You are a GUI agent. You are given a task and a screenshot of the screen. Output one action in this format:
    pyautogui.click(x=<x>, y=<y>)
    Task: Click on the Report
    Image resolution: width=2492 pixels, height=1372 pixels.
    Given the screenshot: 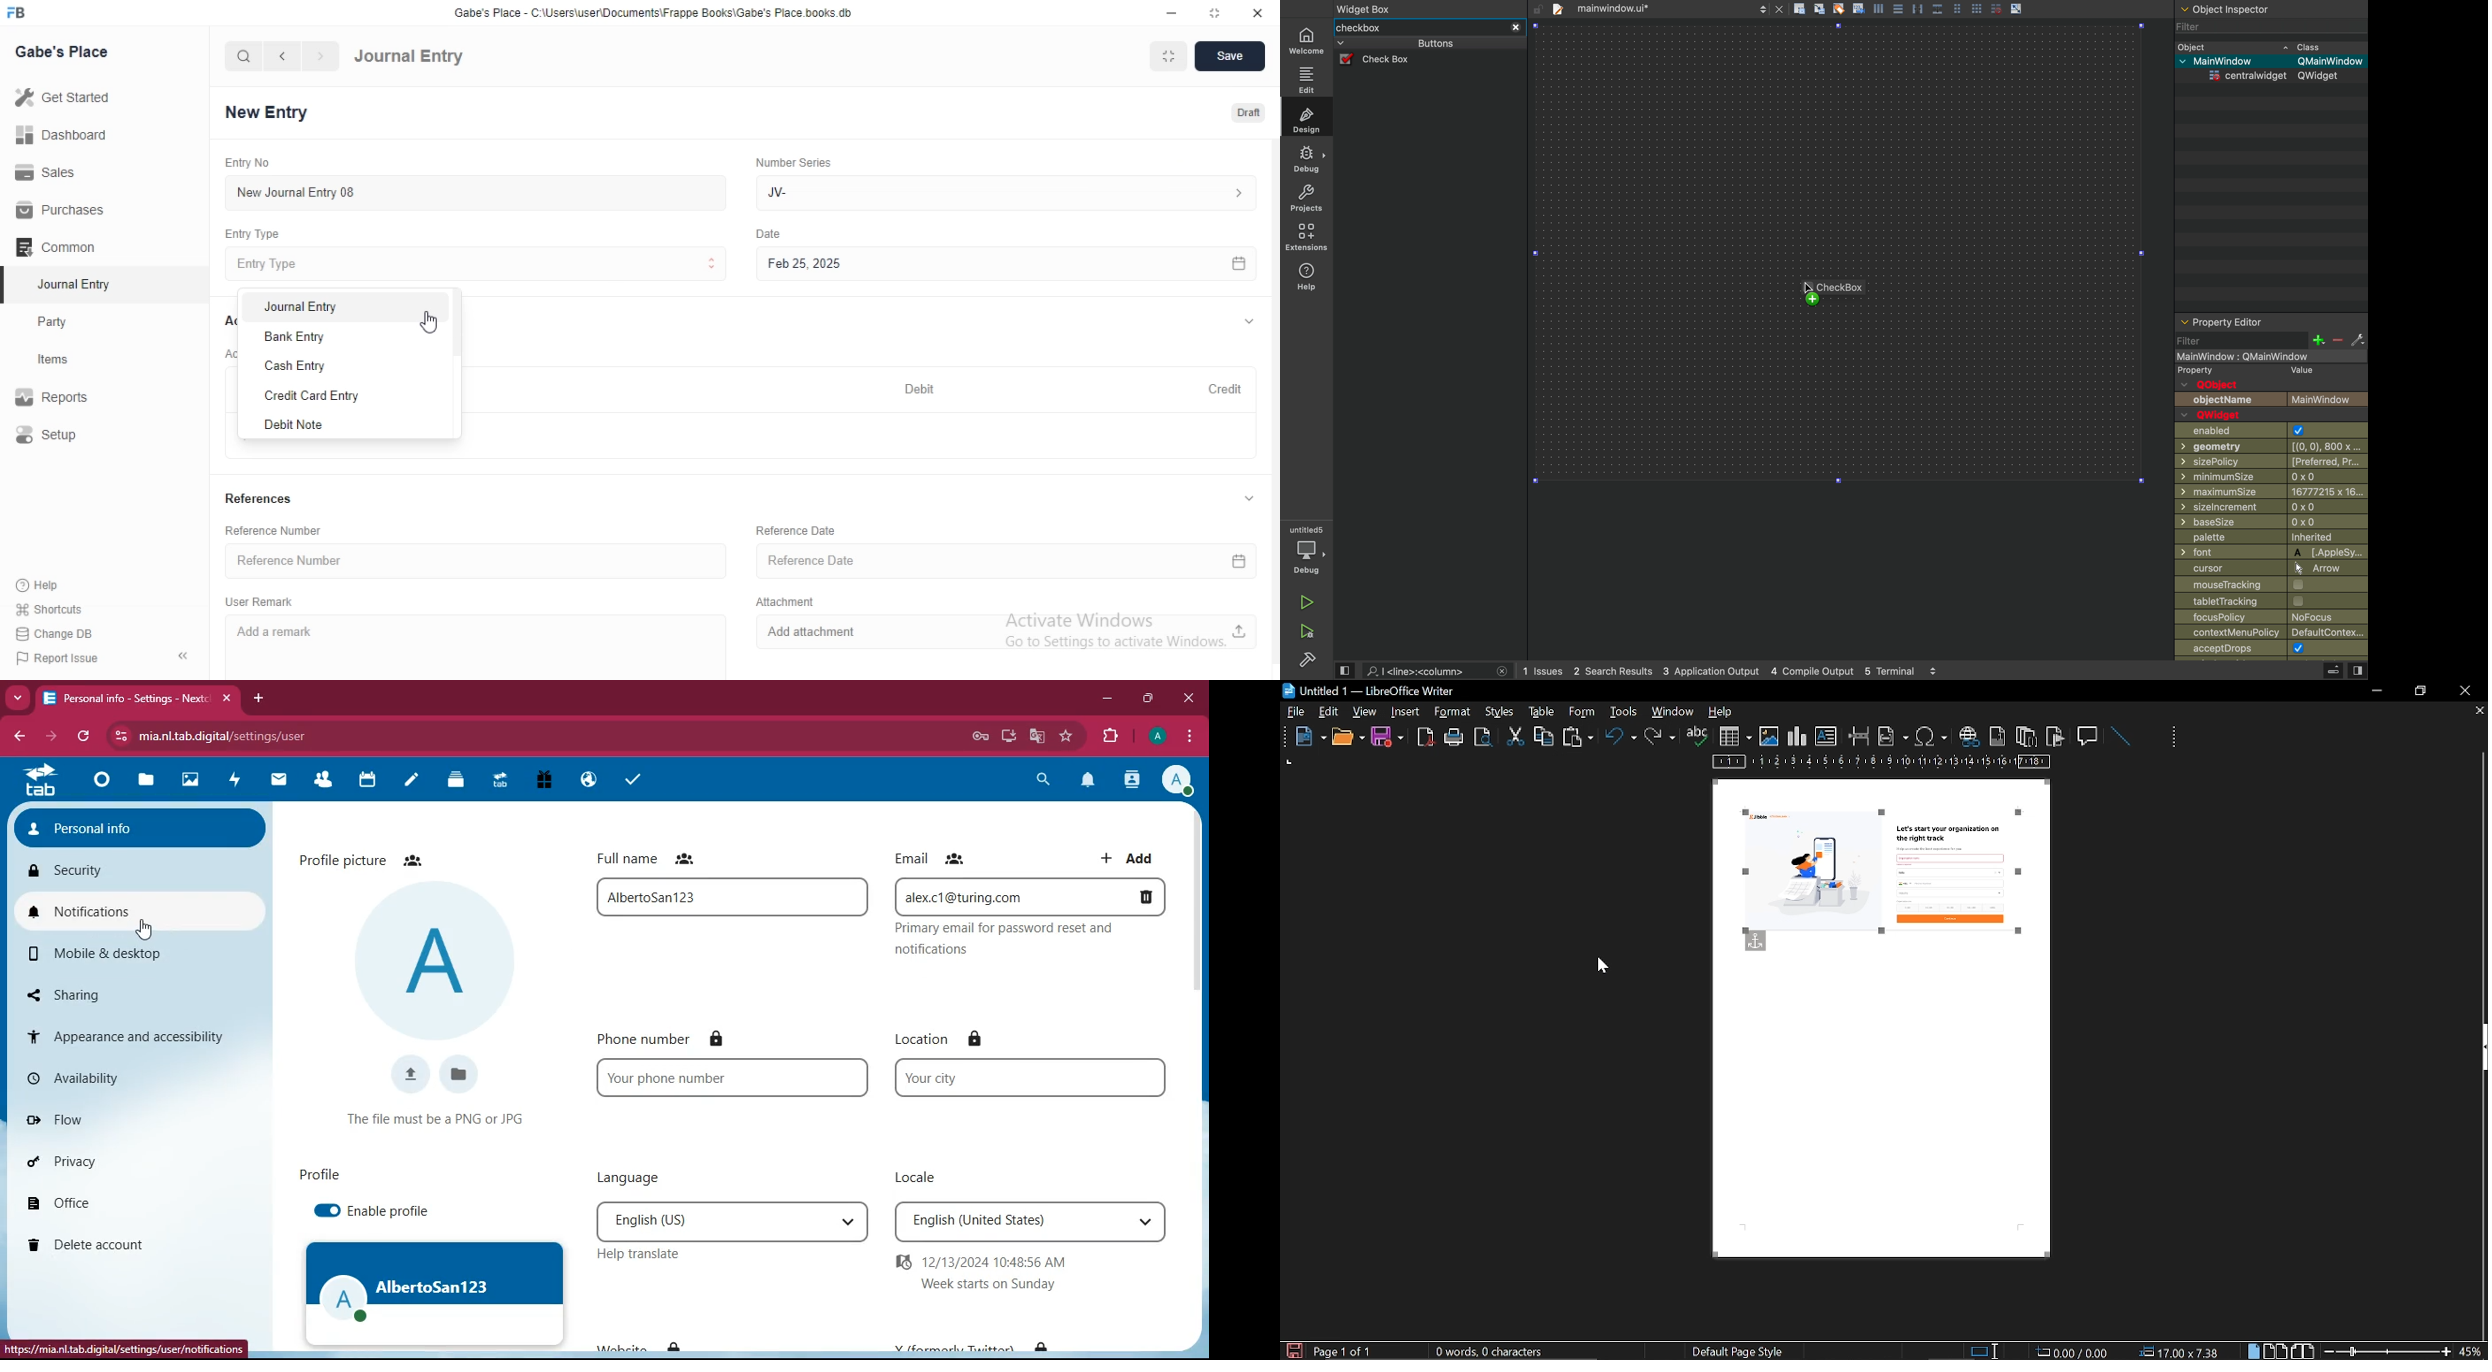 What is the action you would take?
    pyautogui.click(x=67, y=397)
    